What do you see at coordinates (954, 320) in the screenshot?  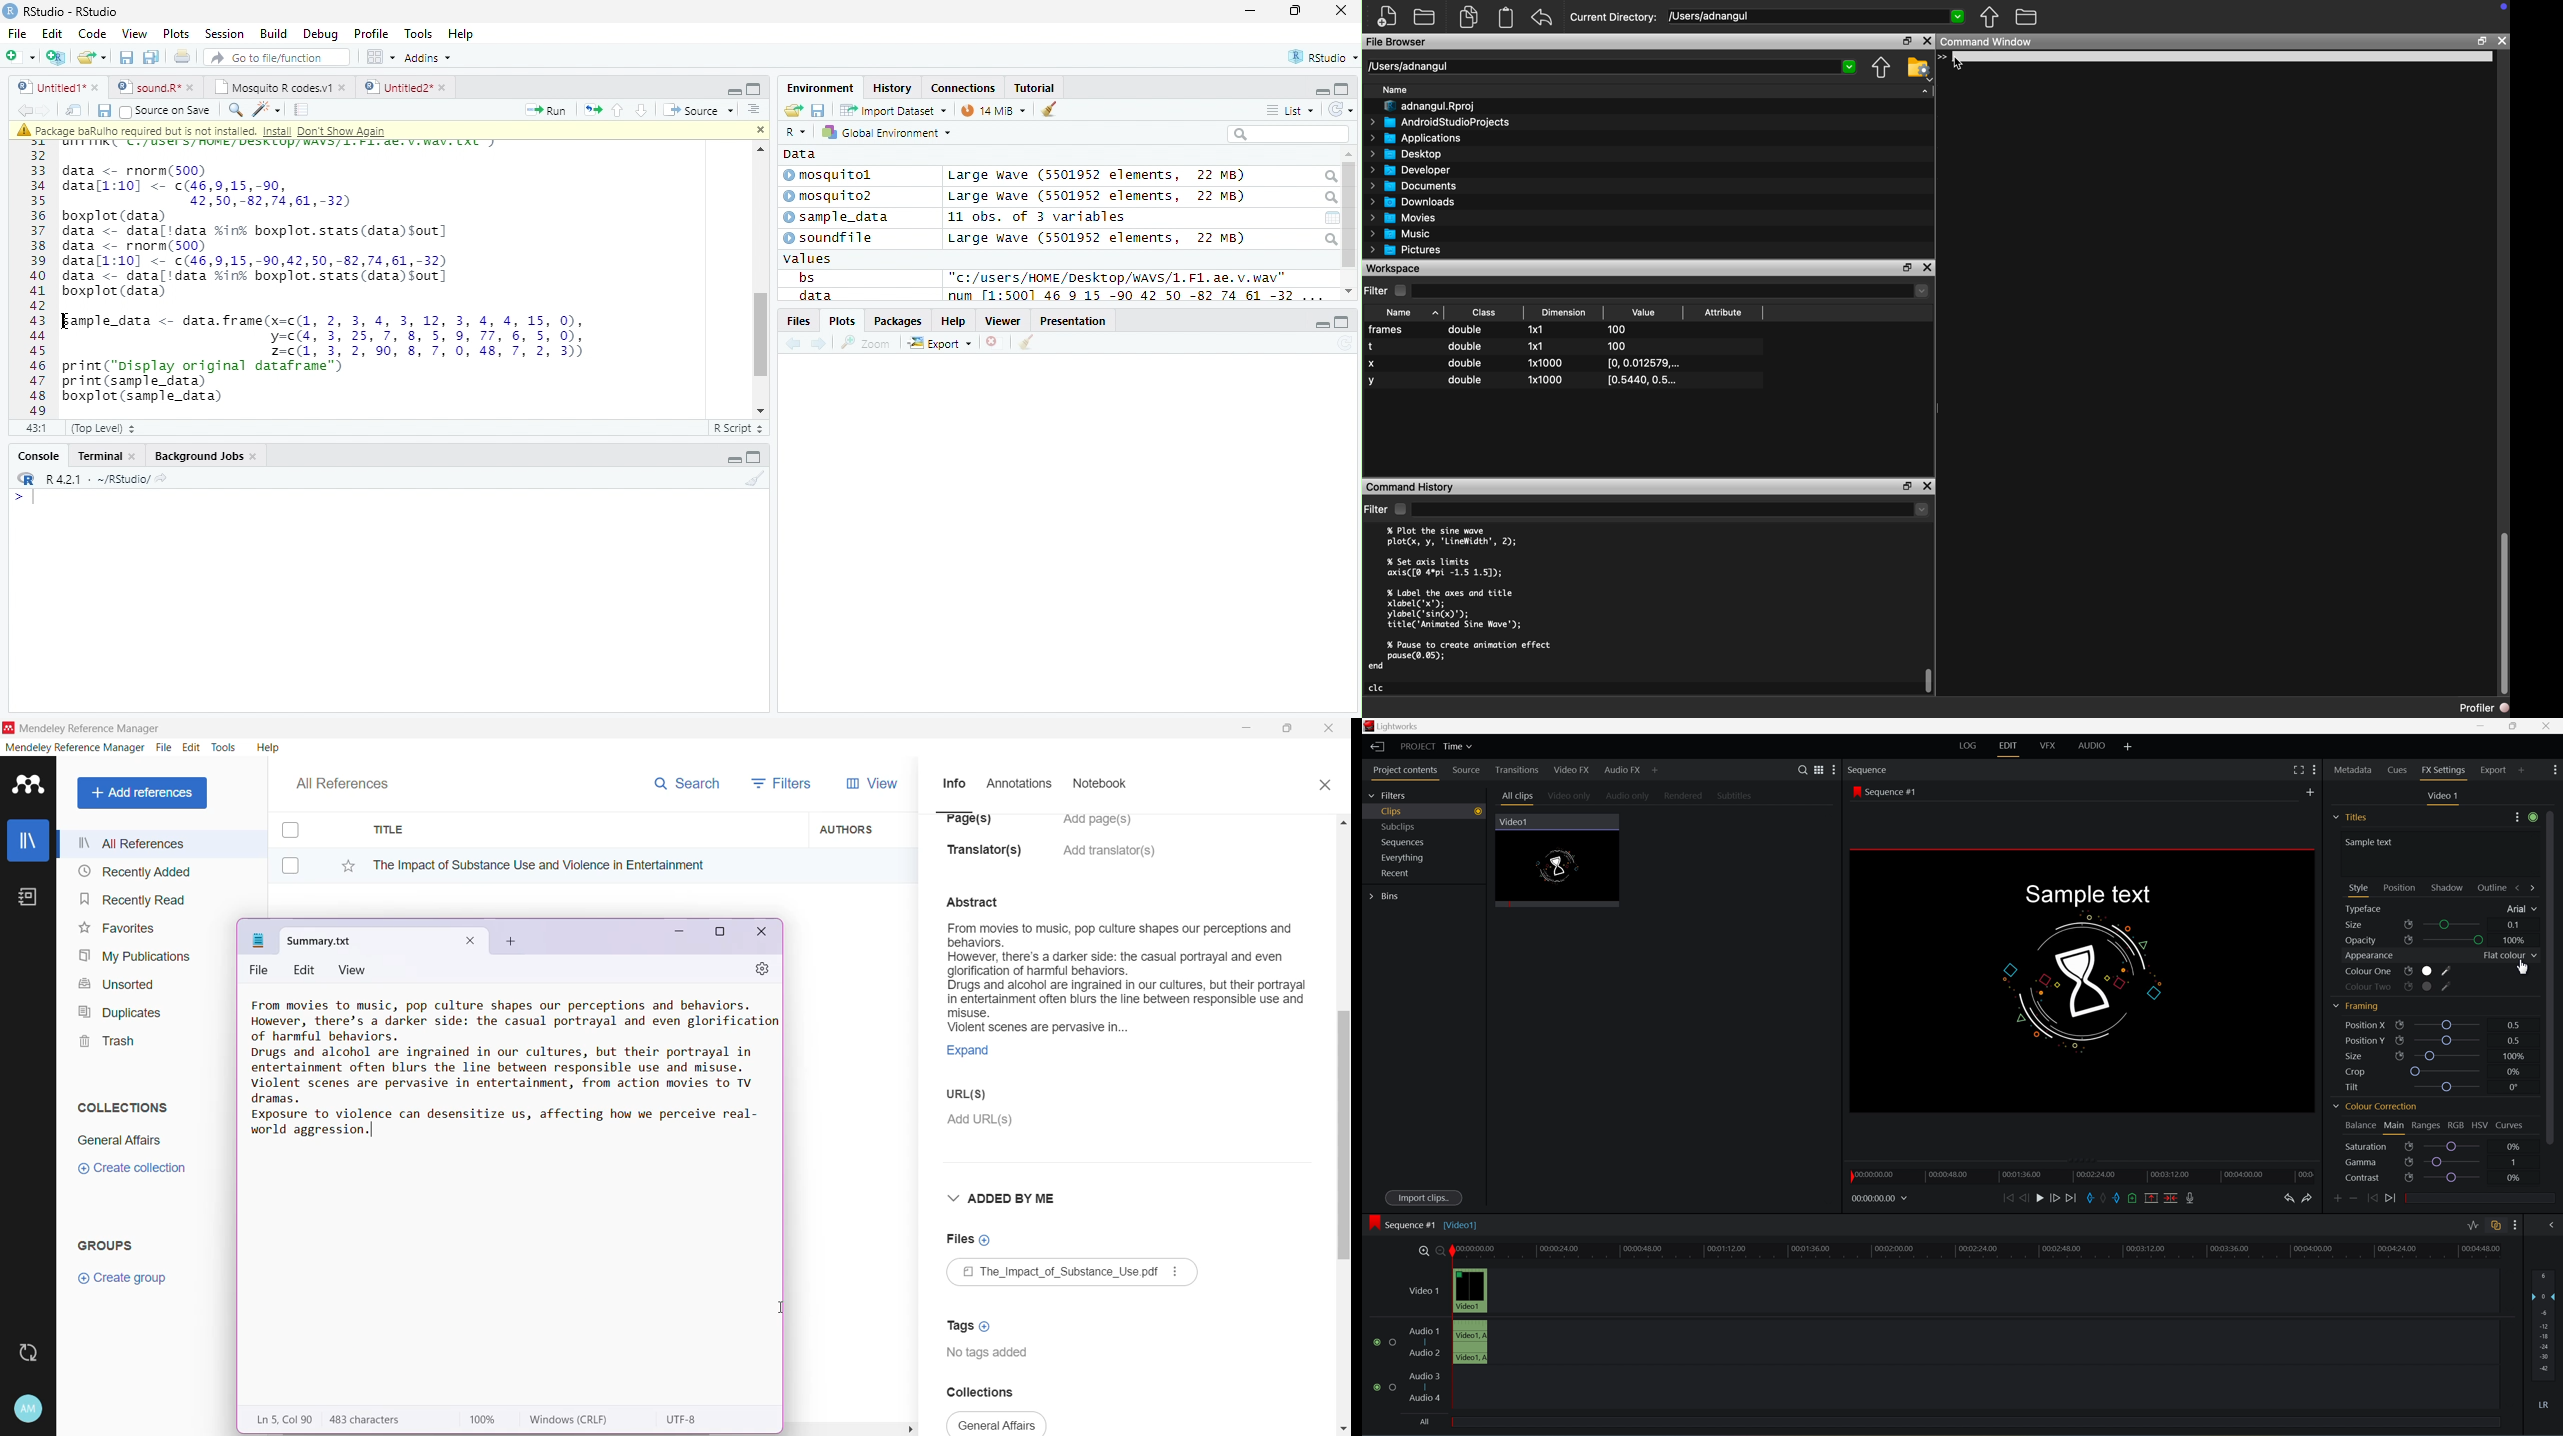 I see `Help` at bounding box center [954, 320].